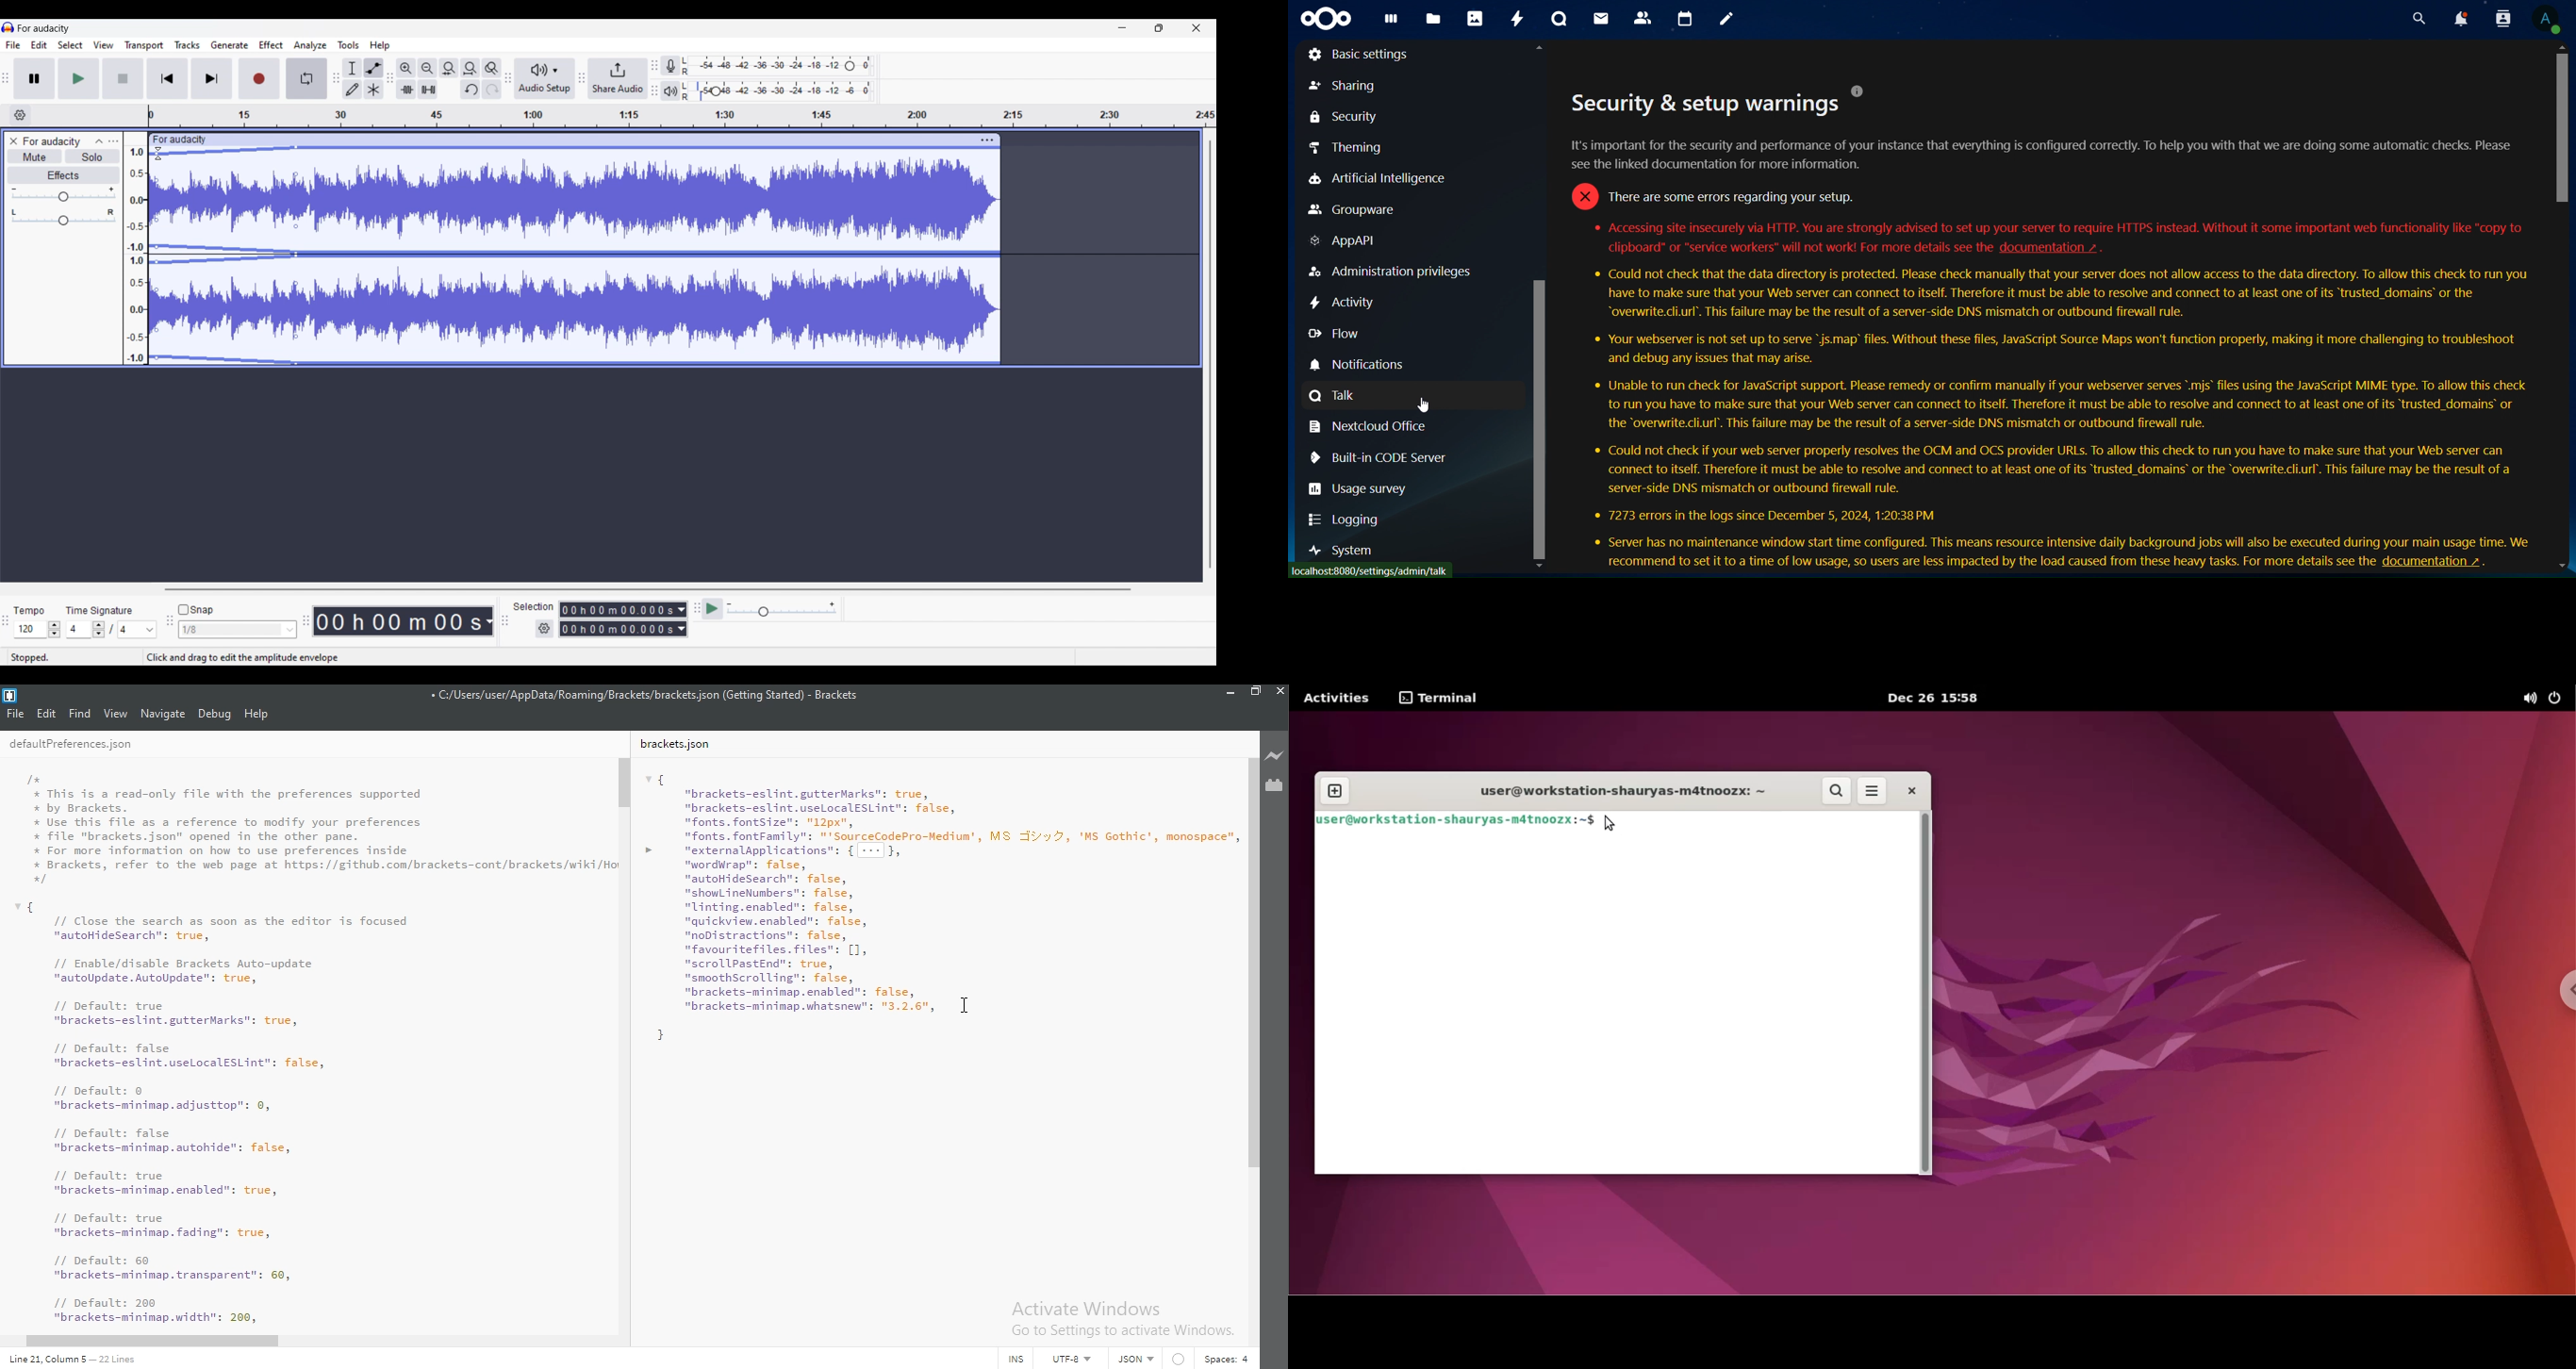 Image resolution: width=2576 pixels, height=1372 pixels. Describe the element at coordinates (12, 694) in the screenshot. I see `Logo` at that location.